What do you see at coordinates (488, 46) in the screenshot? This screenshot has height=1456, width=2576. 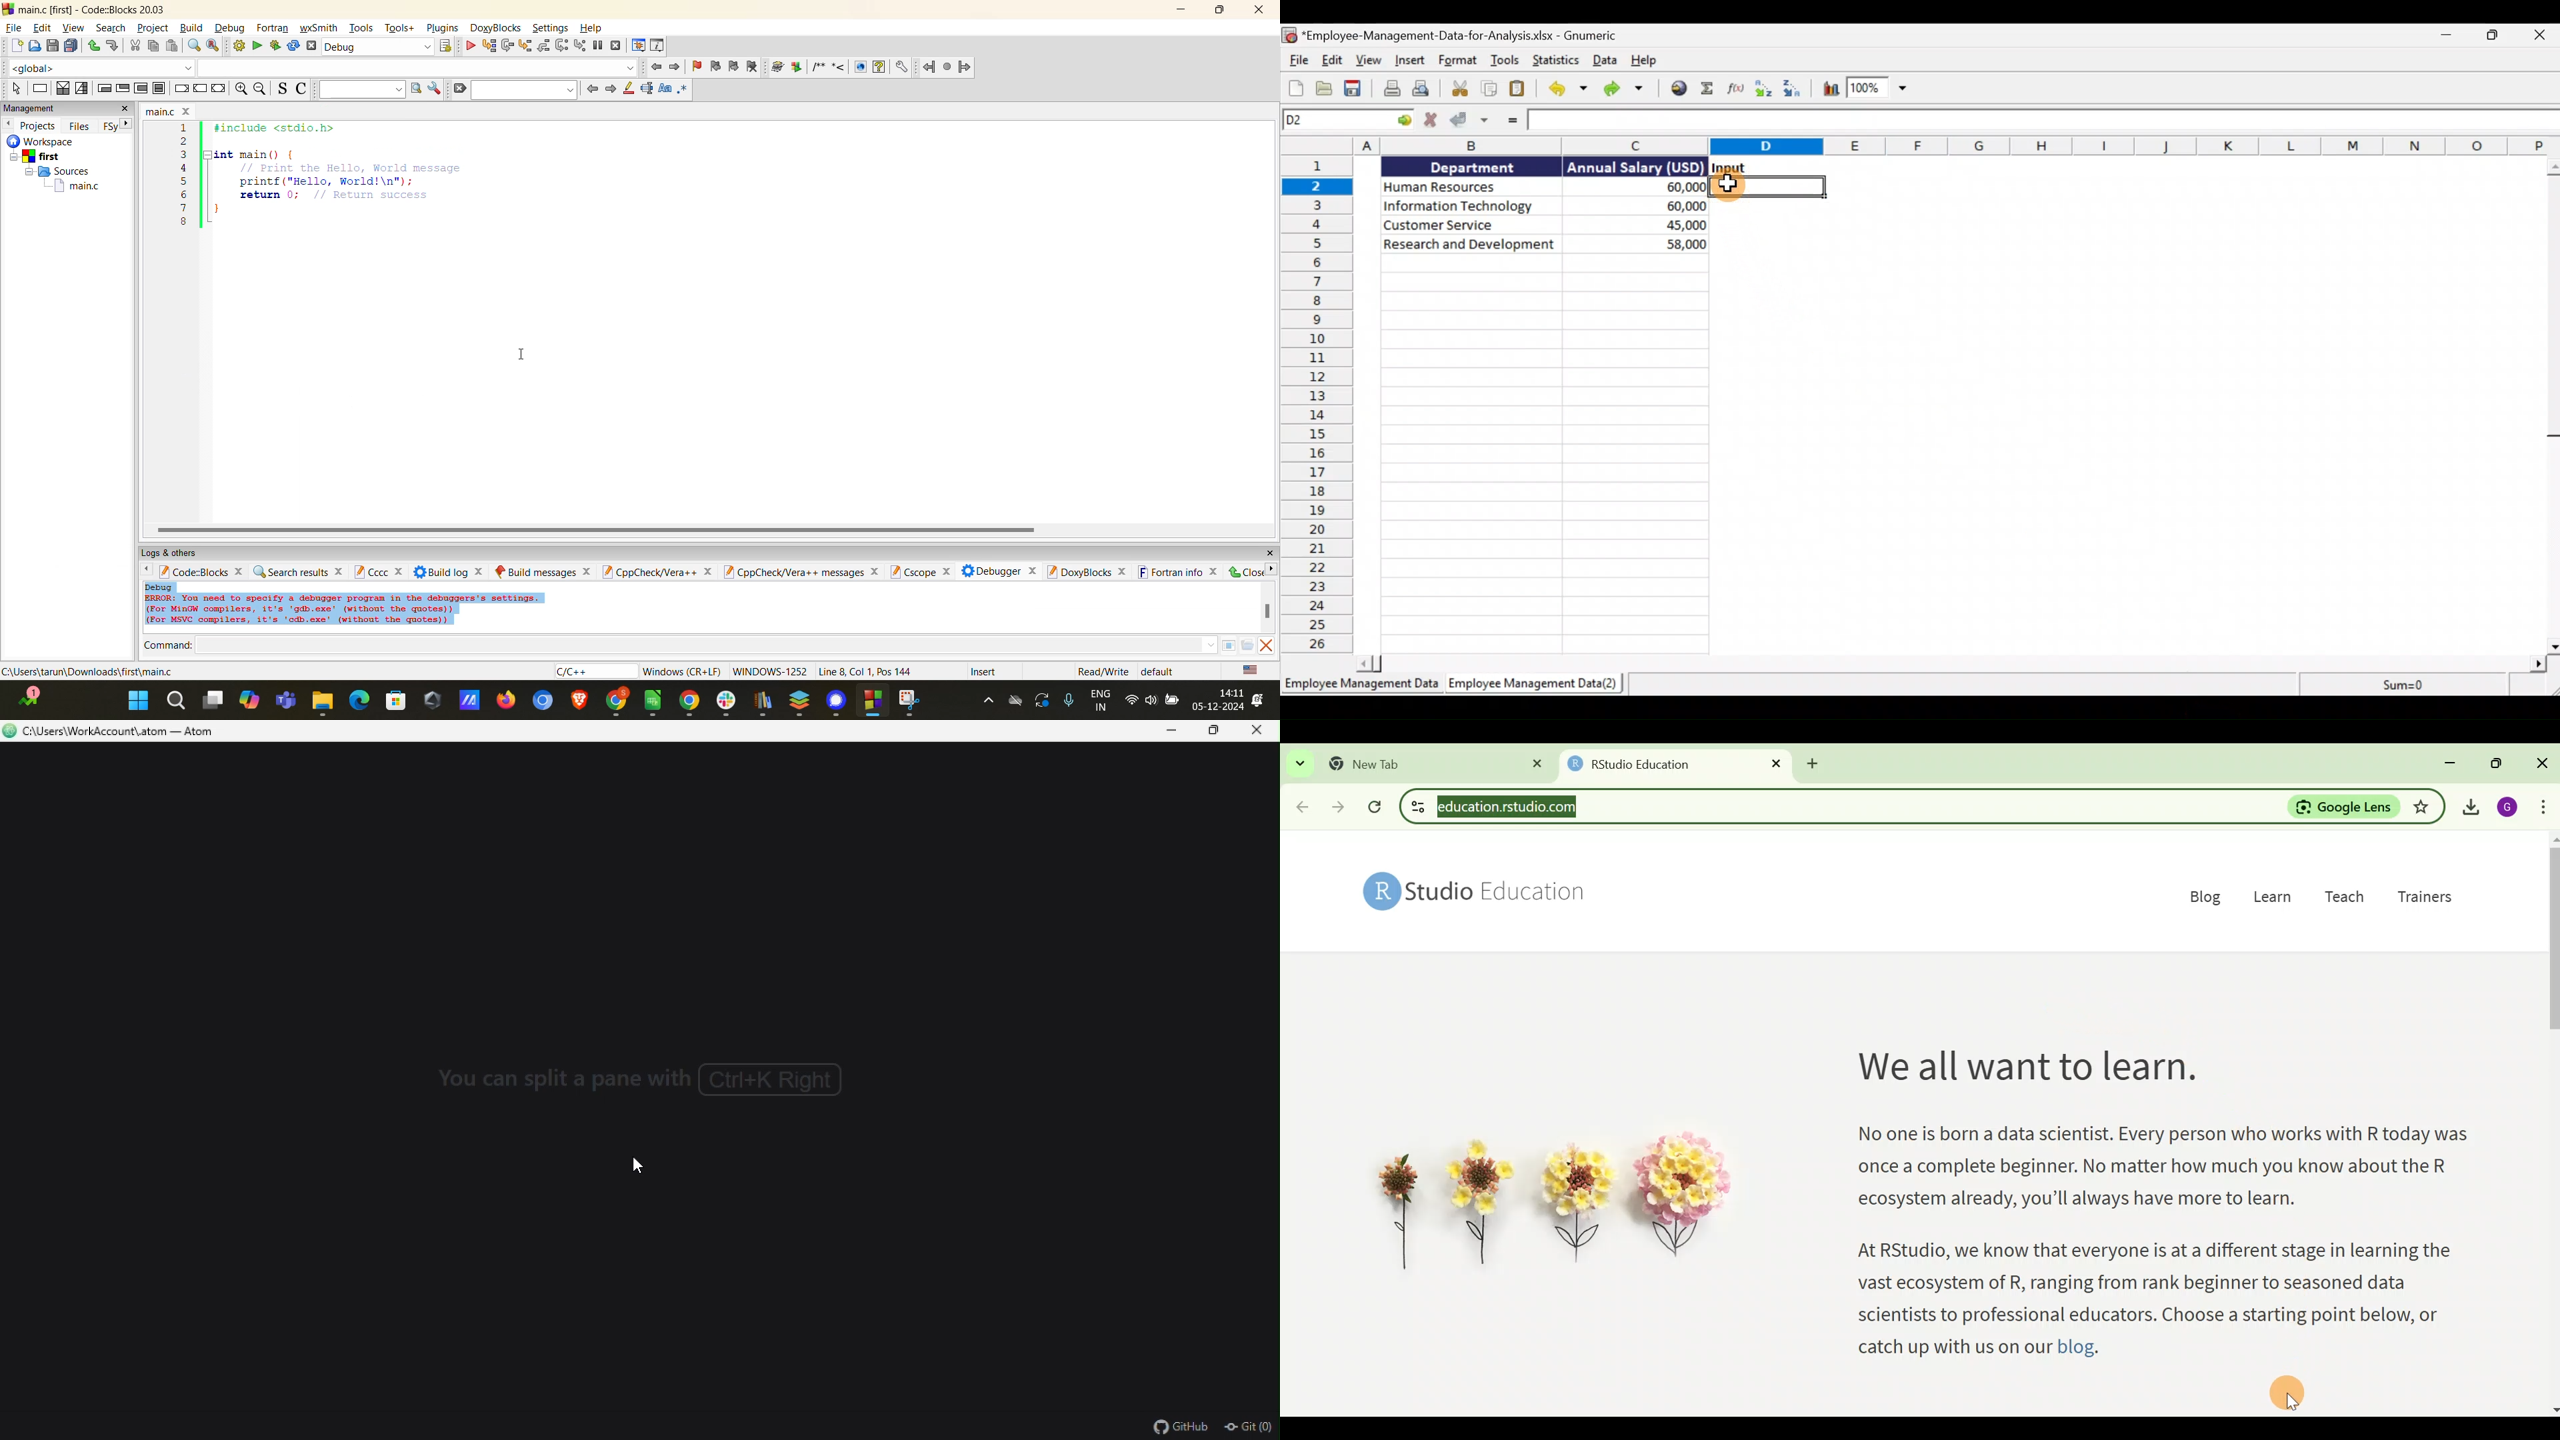 I see `run to cursor` at bounding box center [488, 46].